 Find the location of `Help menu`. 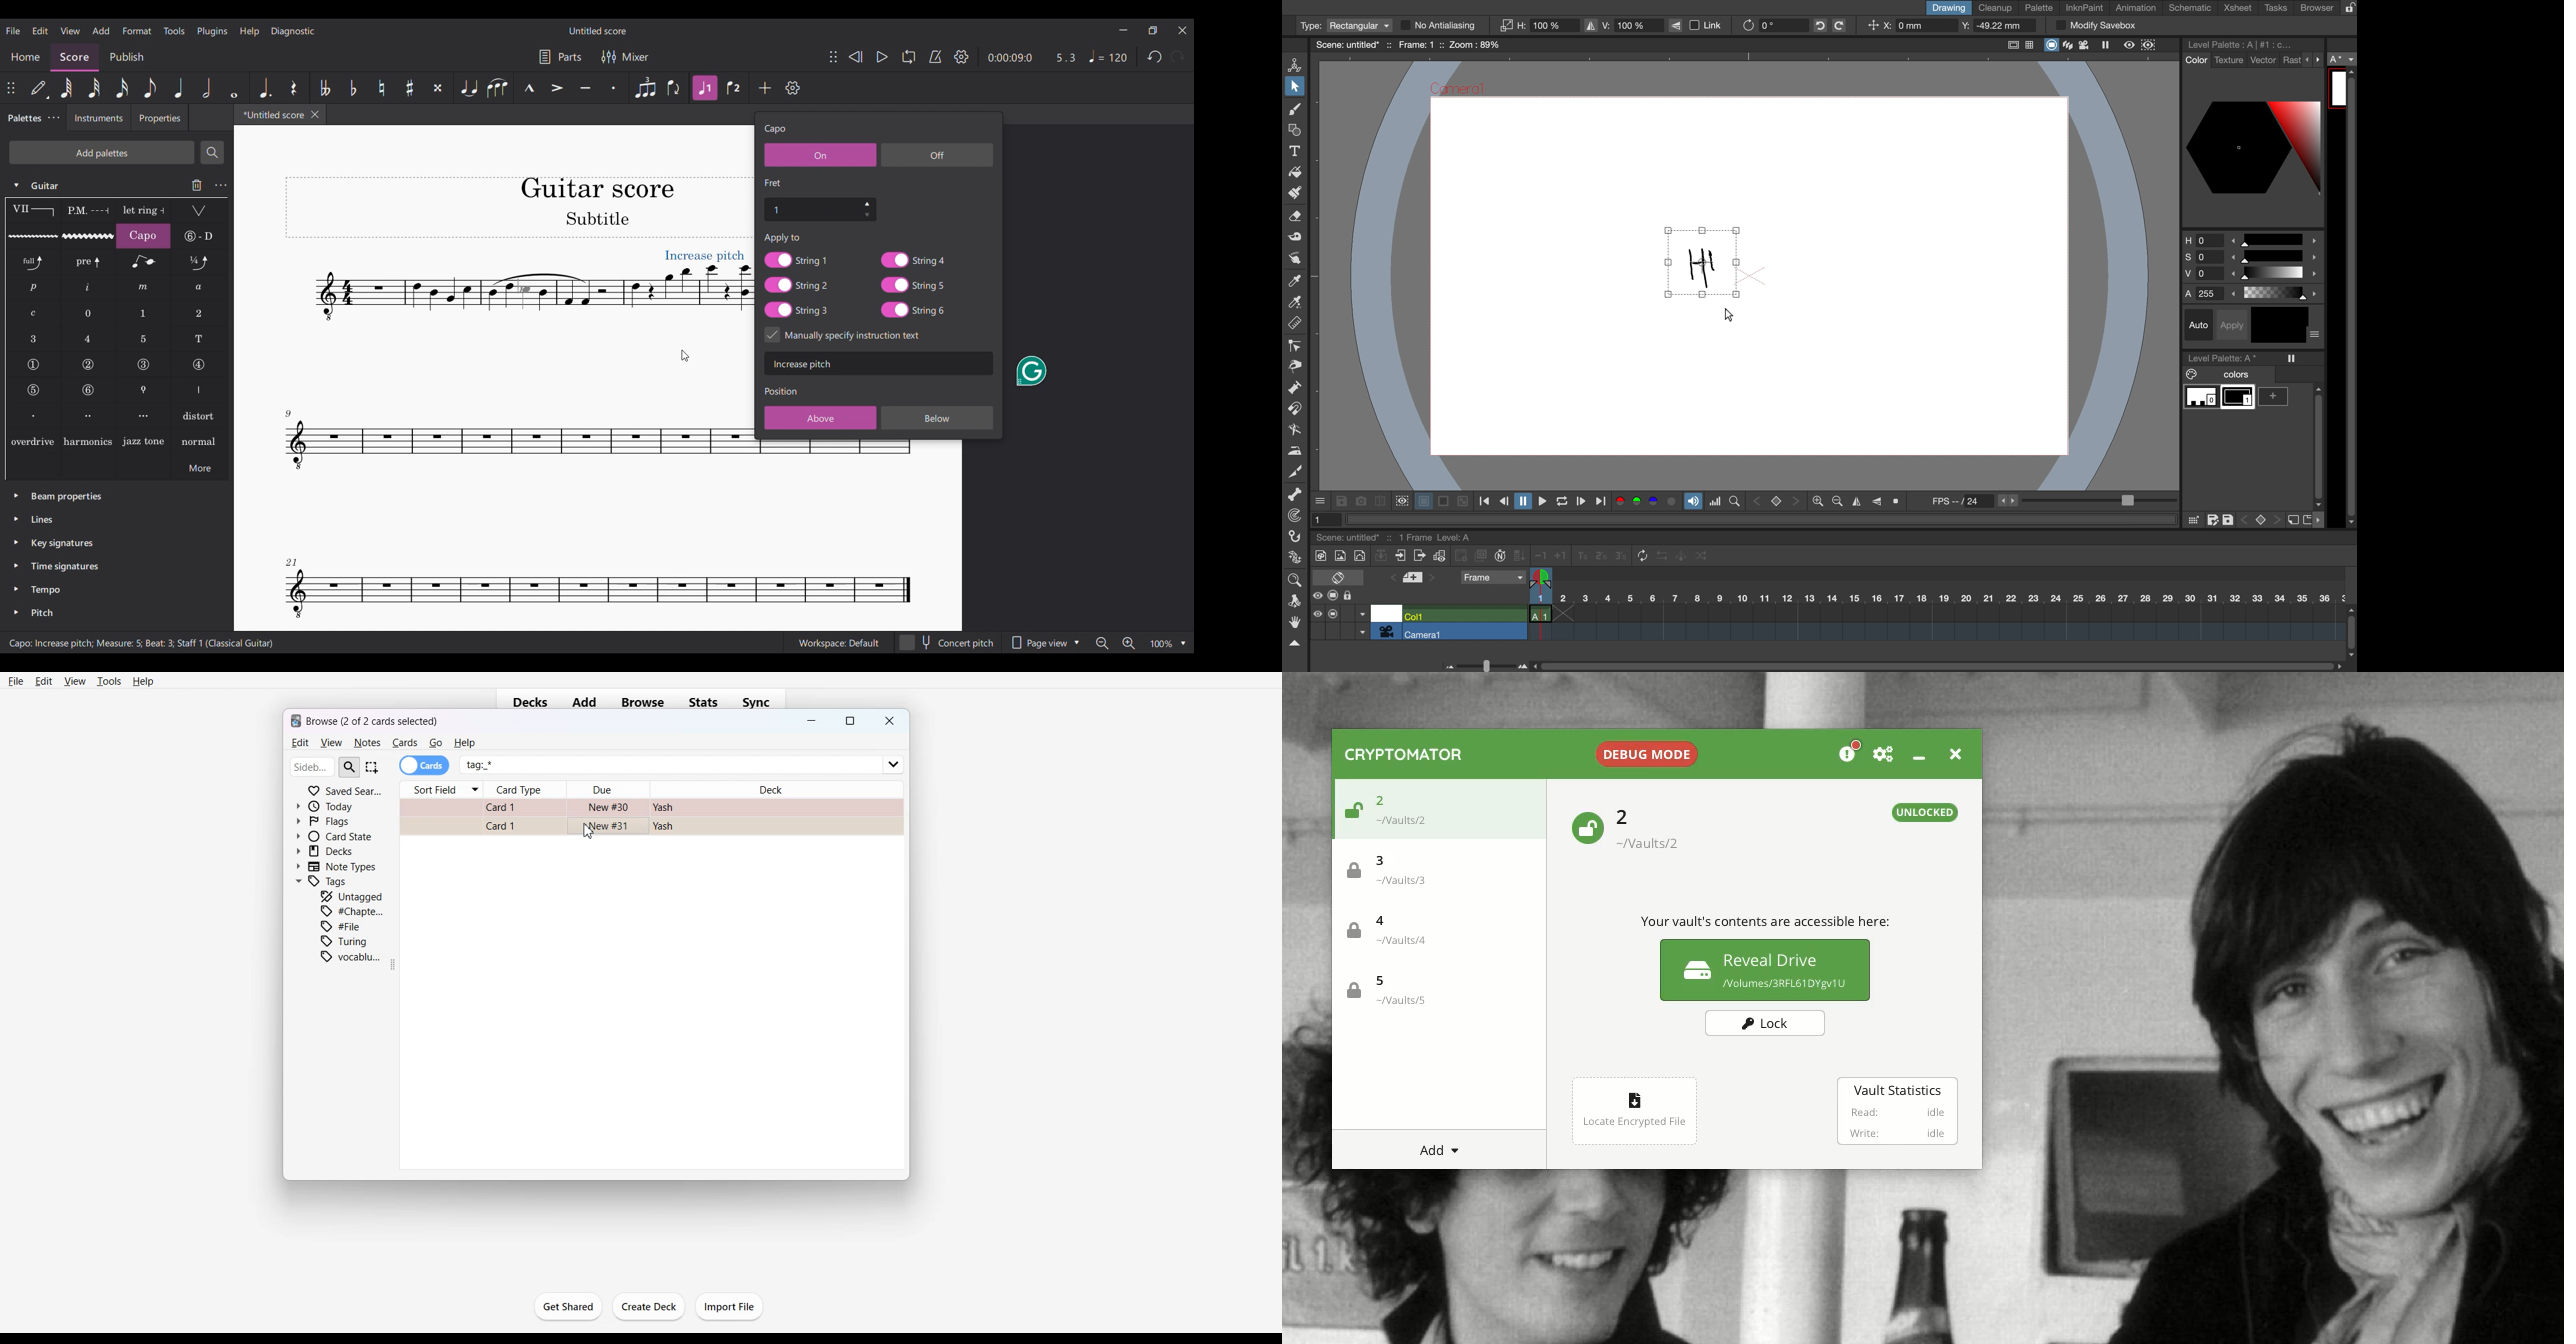

Help menu is located at coordinates (250, 32).